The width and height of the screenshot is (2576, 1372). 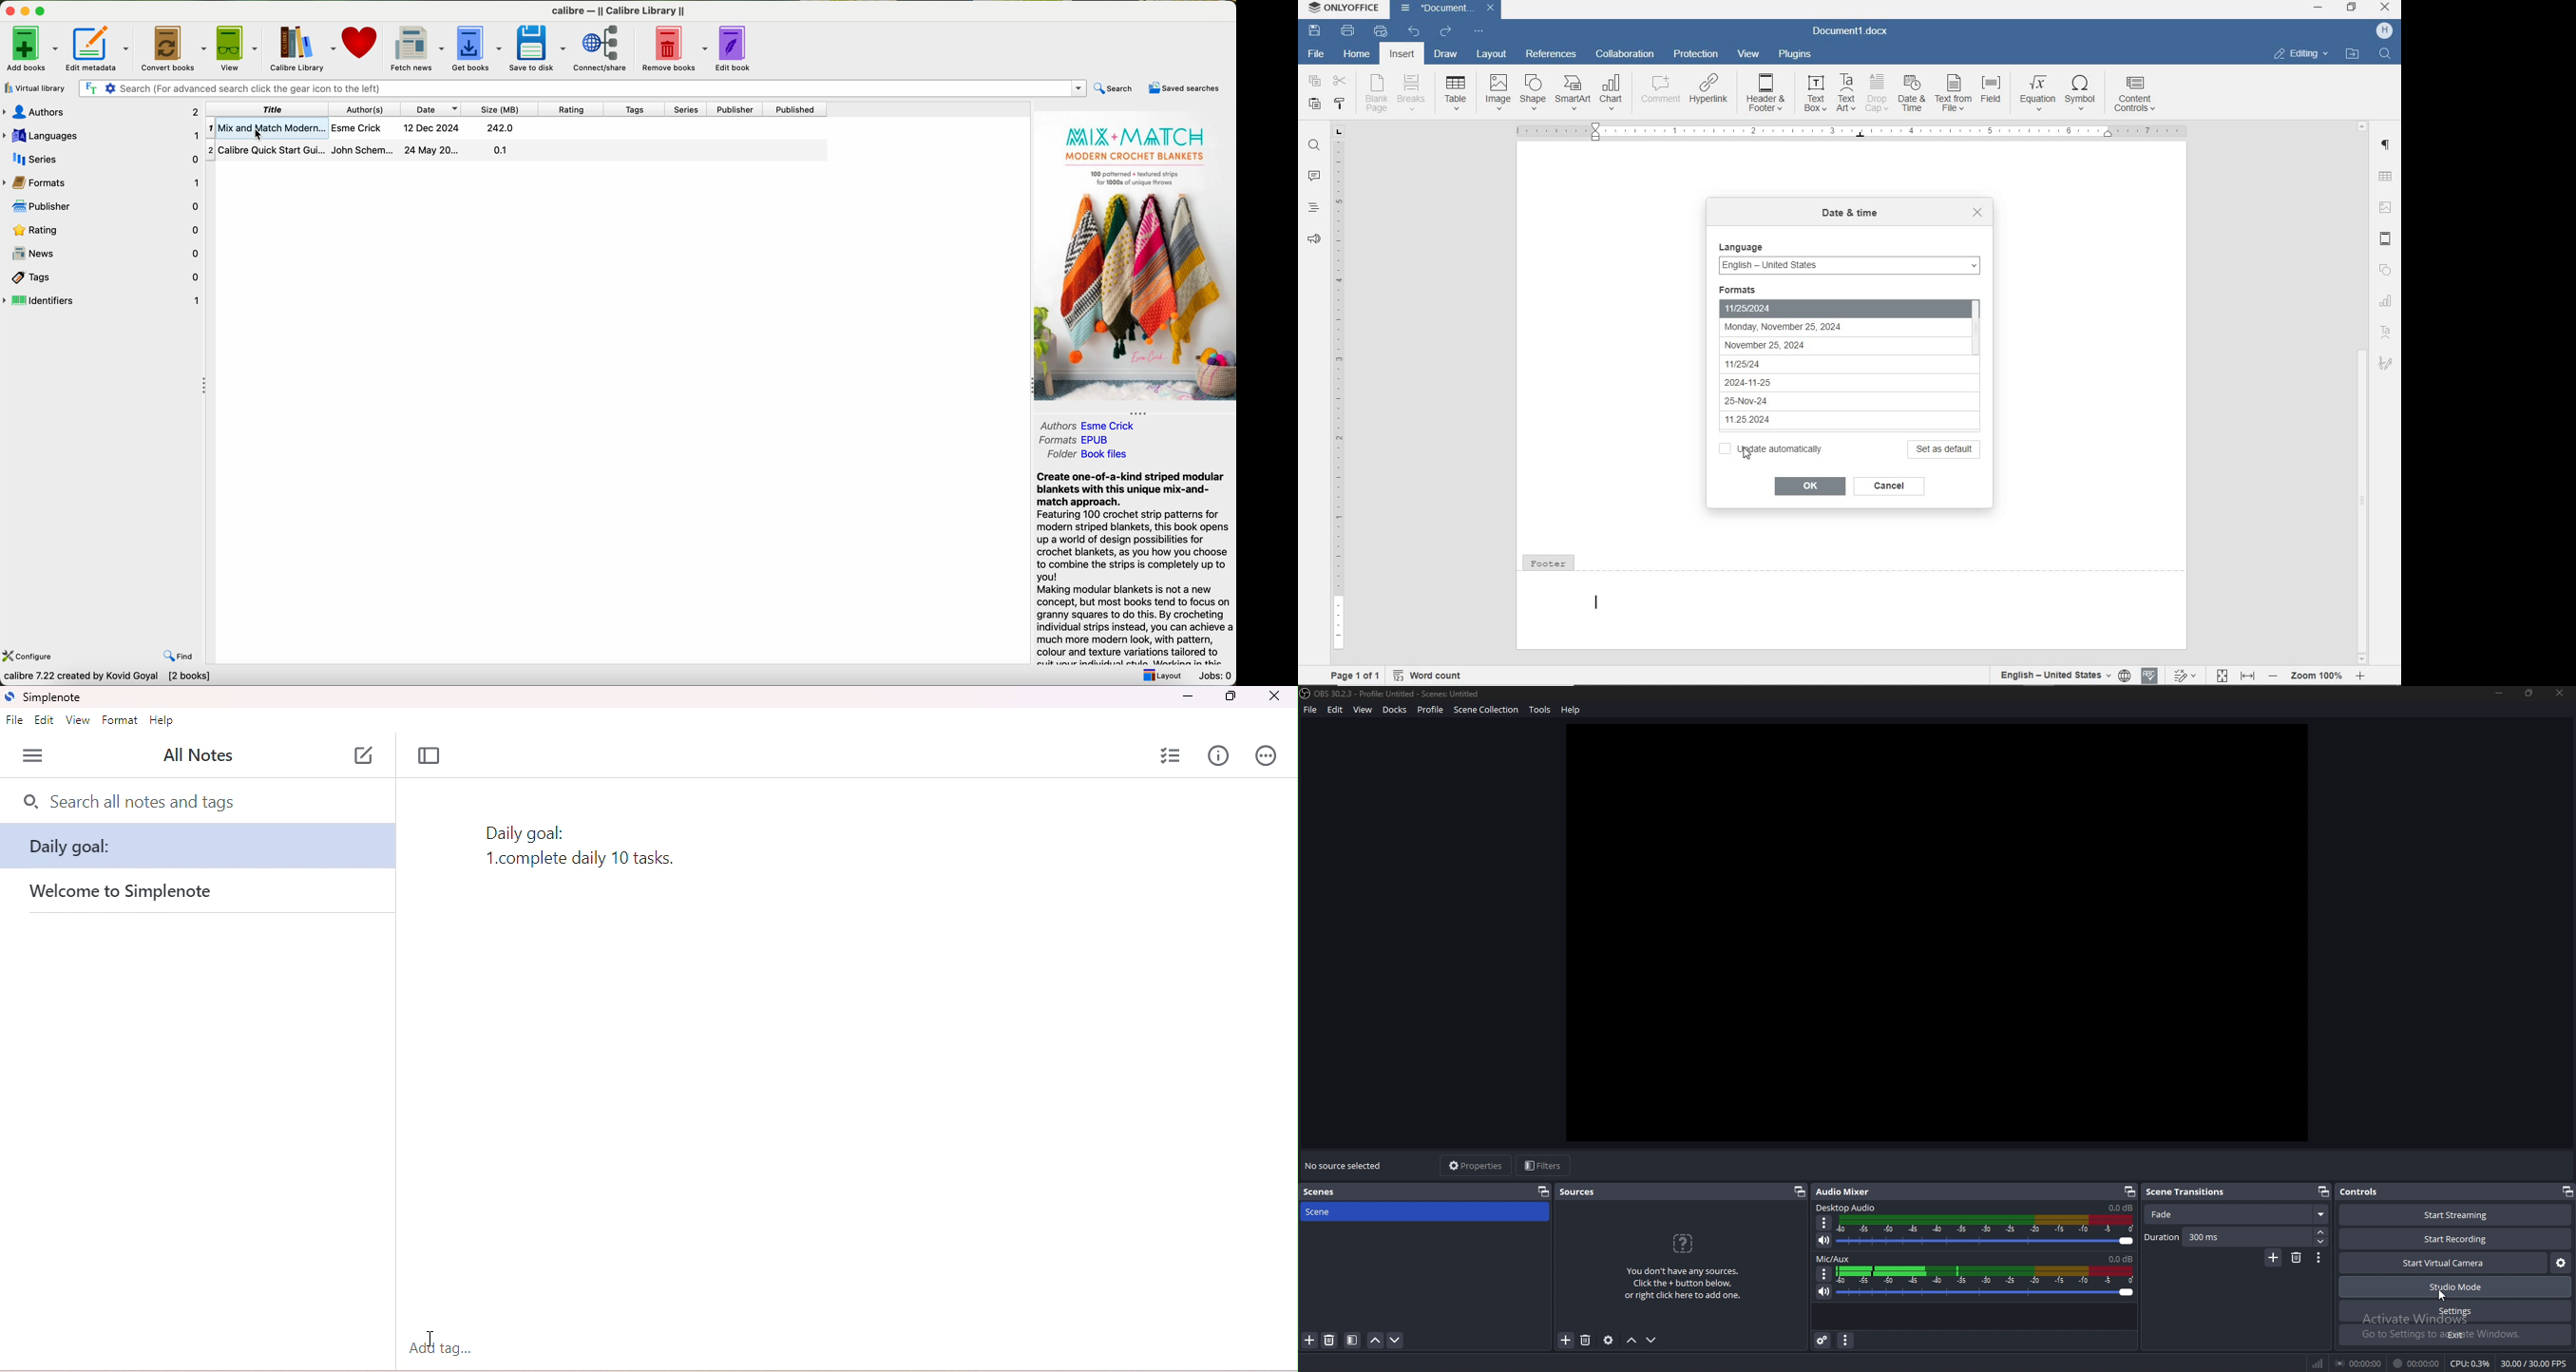 What do you see at coordinates (1835, 306) in the screenshot?
I see `11/25/2024` at bounding box center [1835, 306].